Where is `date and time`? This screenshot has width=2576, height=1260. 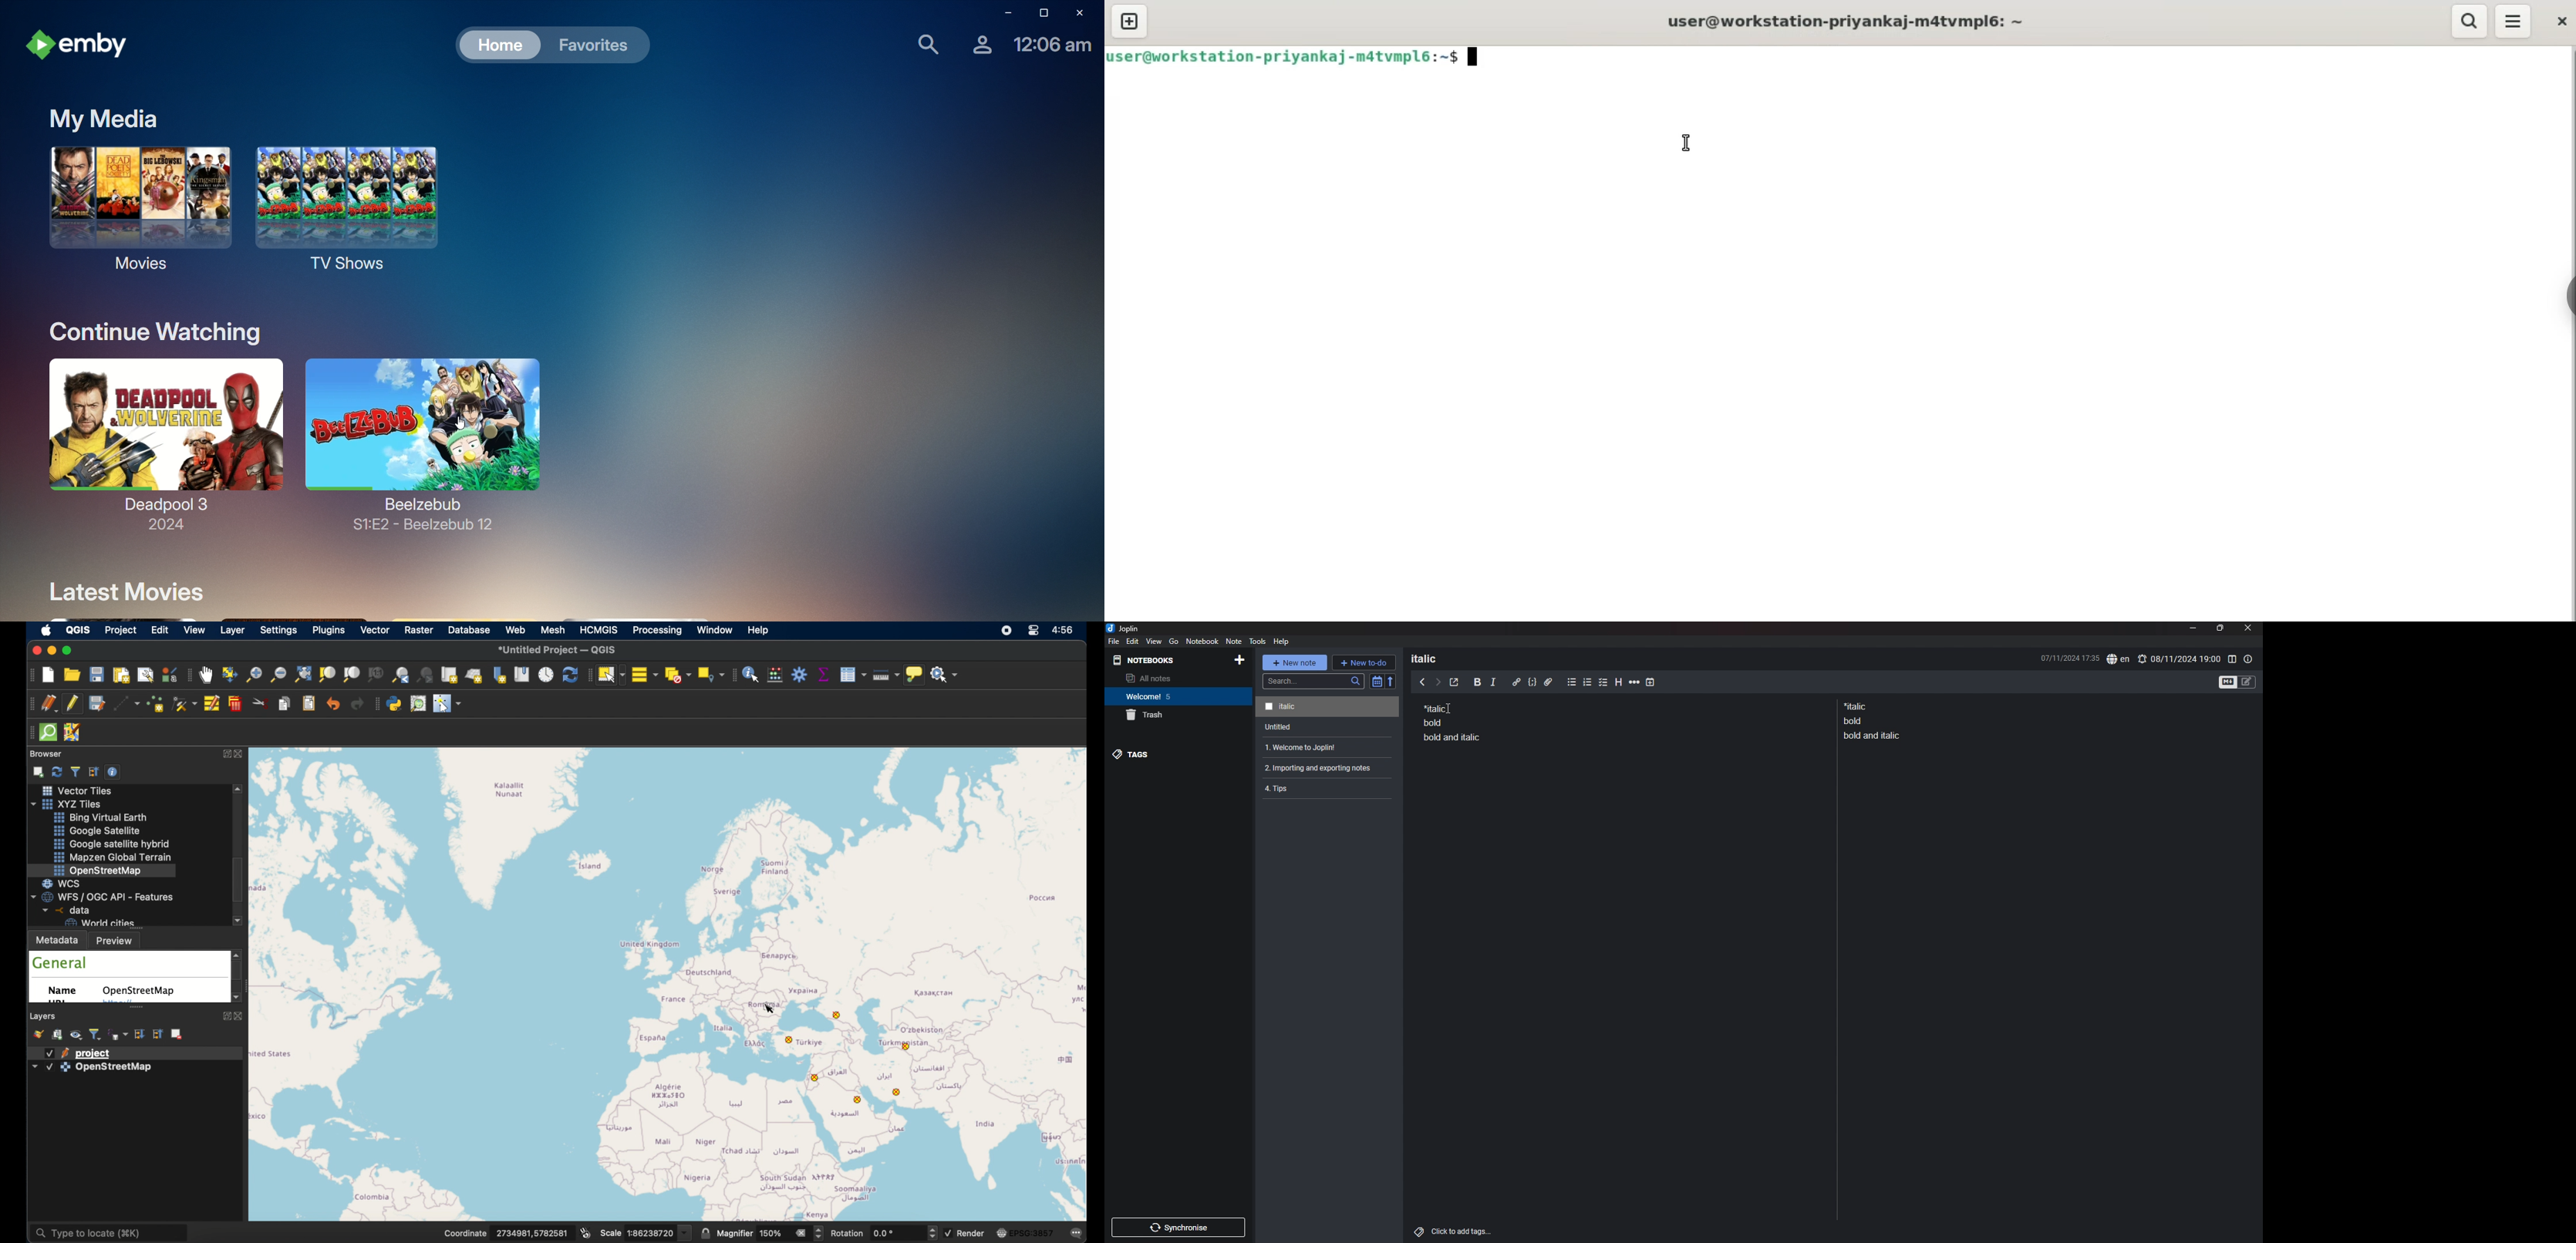
date and time is located at coordinates (2069, 657).